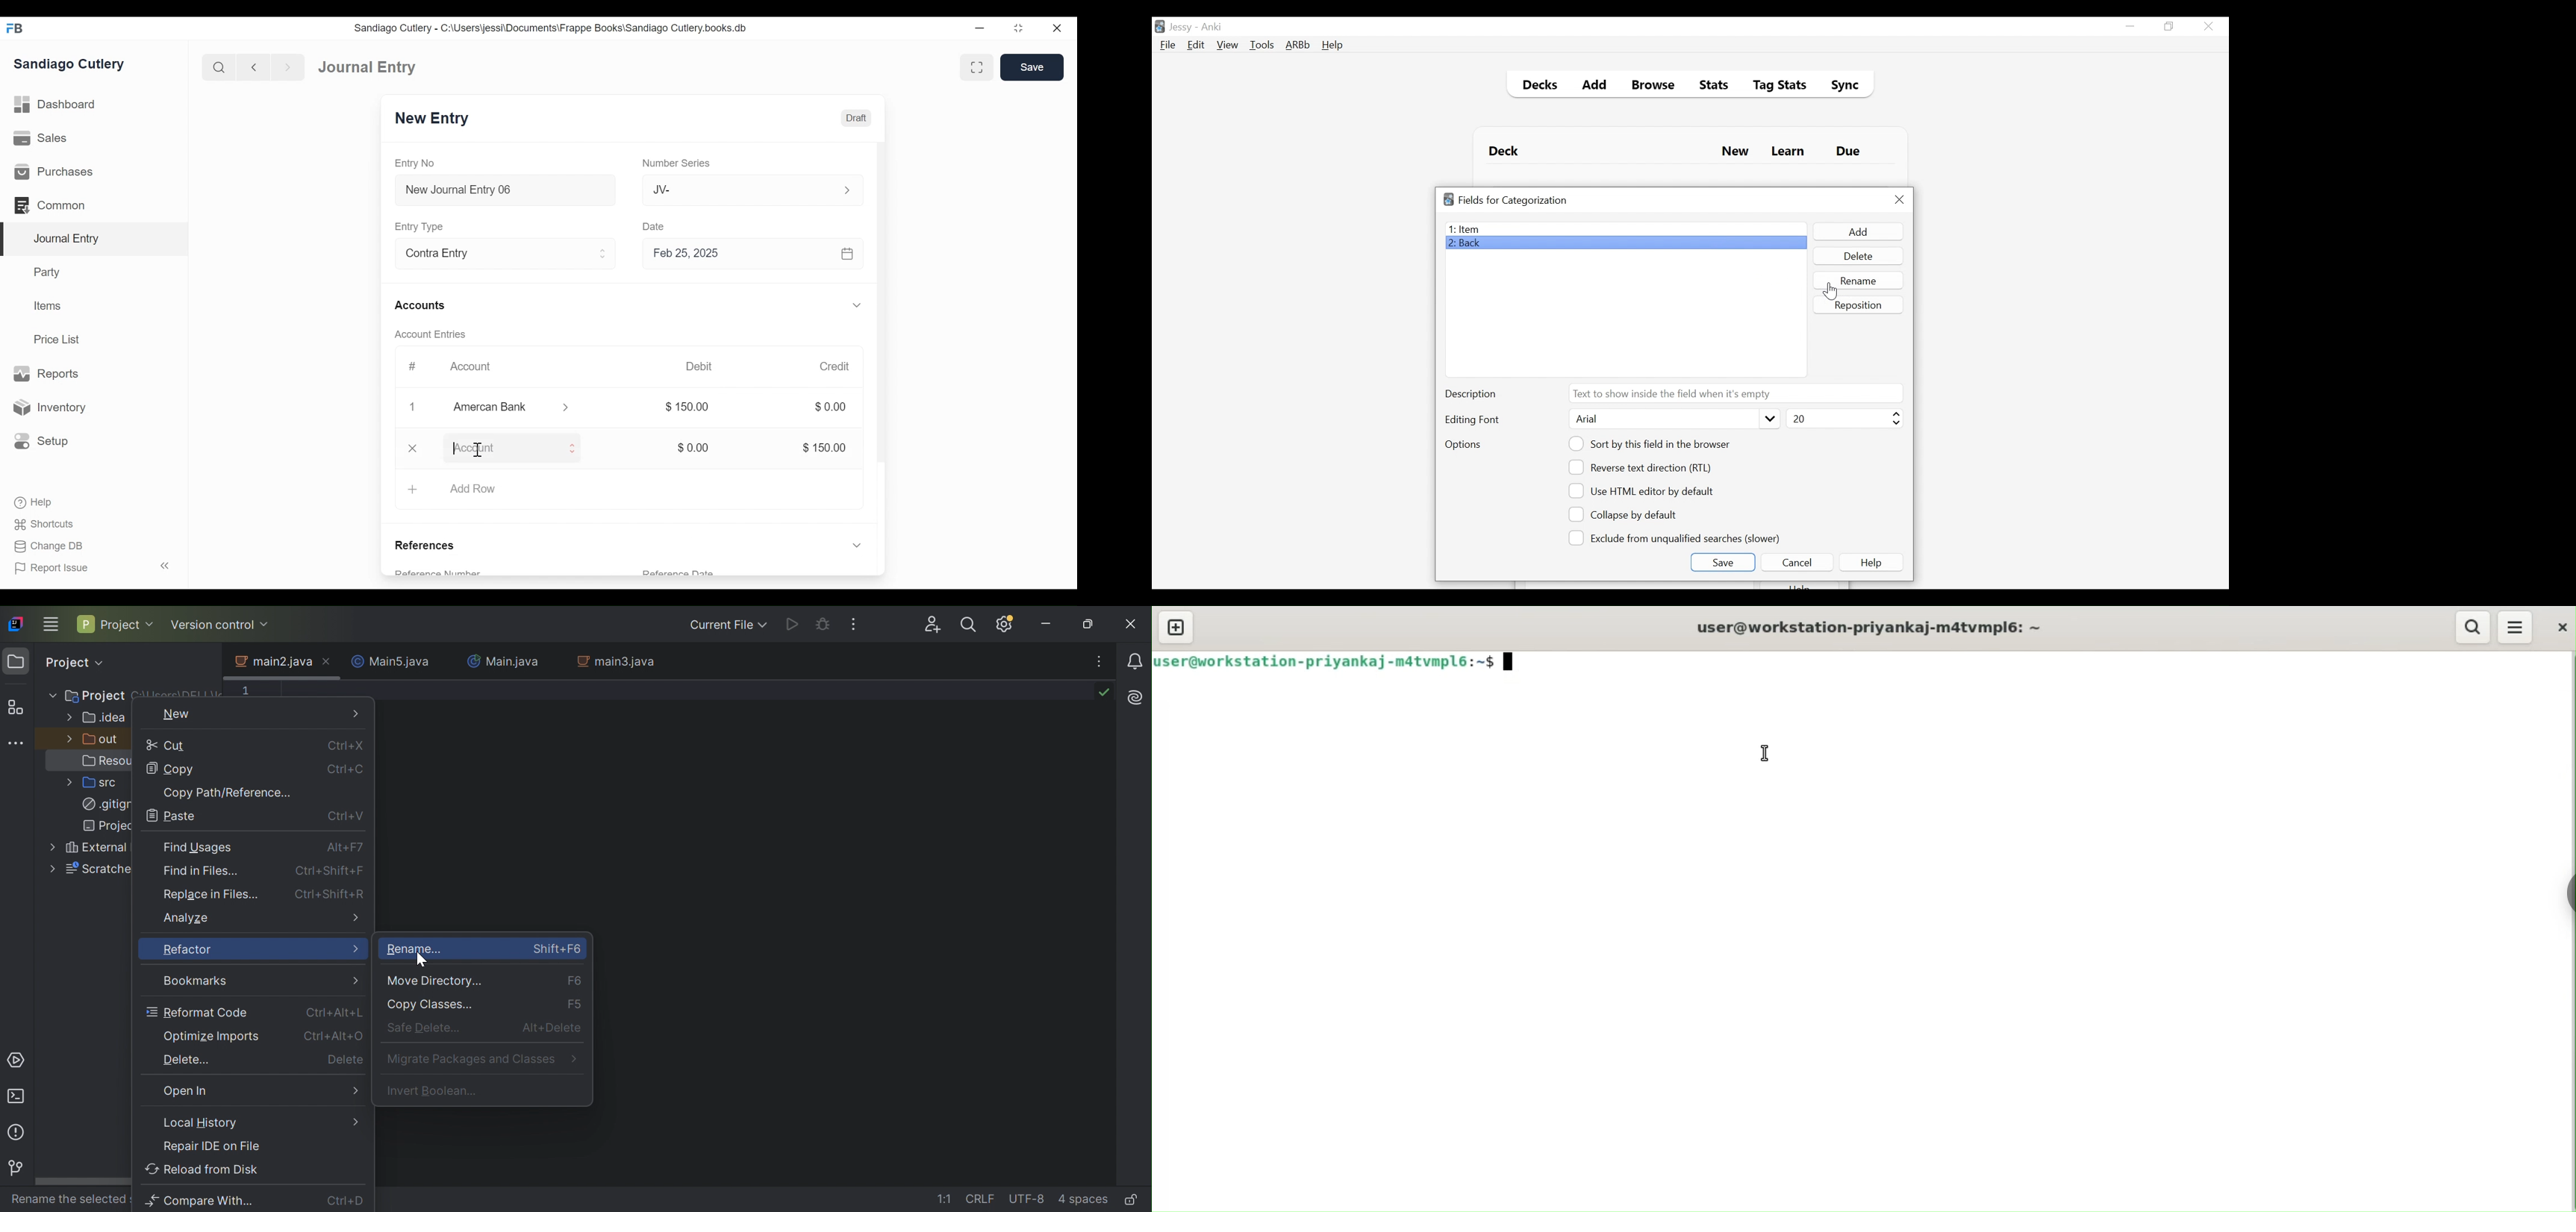 The width and height of the screenshot is (2576, 1232). What do you see at coordinates (412, 489) in the screenshot?
I see `+` at bounding box center [412, 489].